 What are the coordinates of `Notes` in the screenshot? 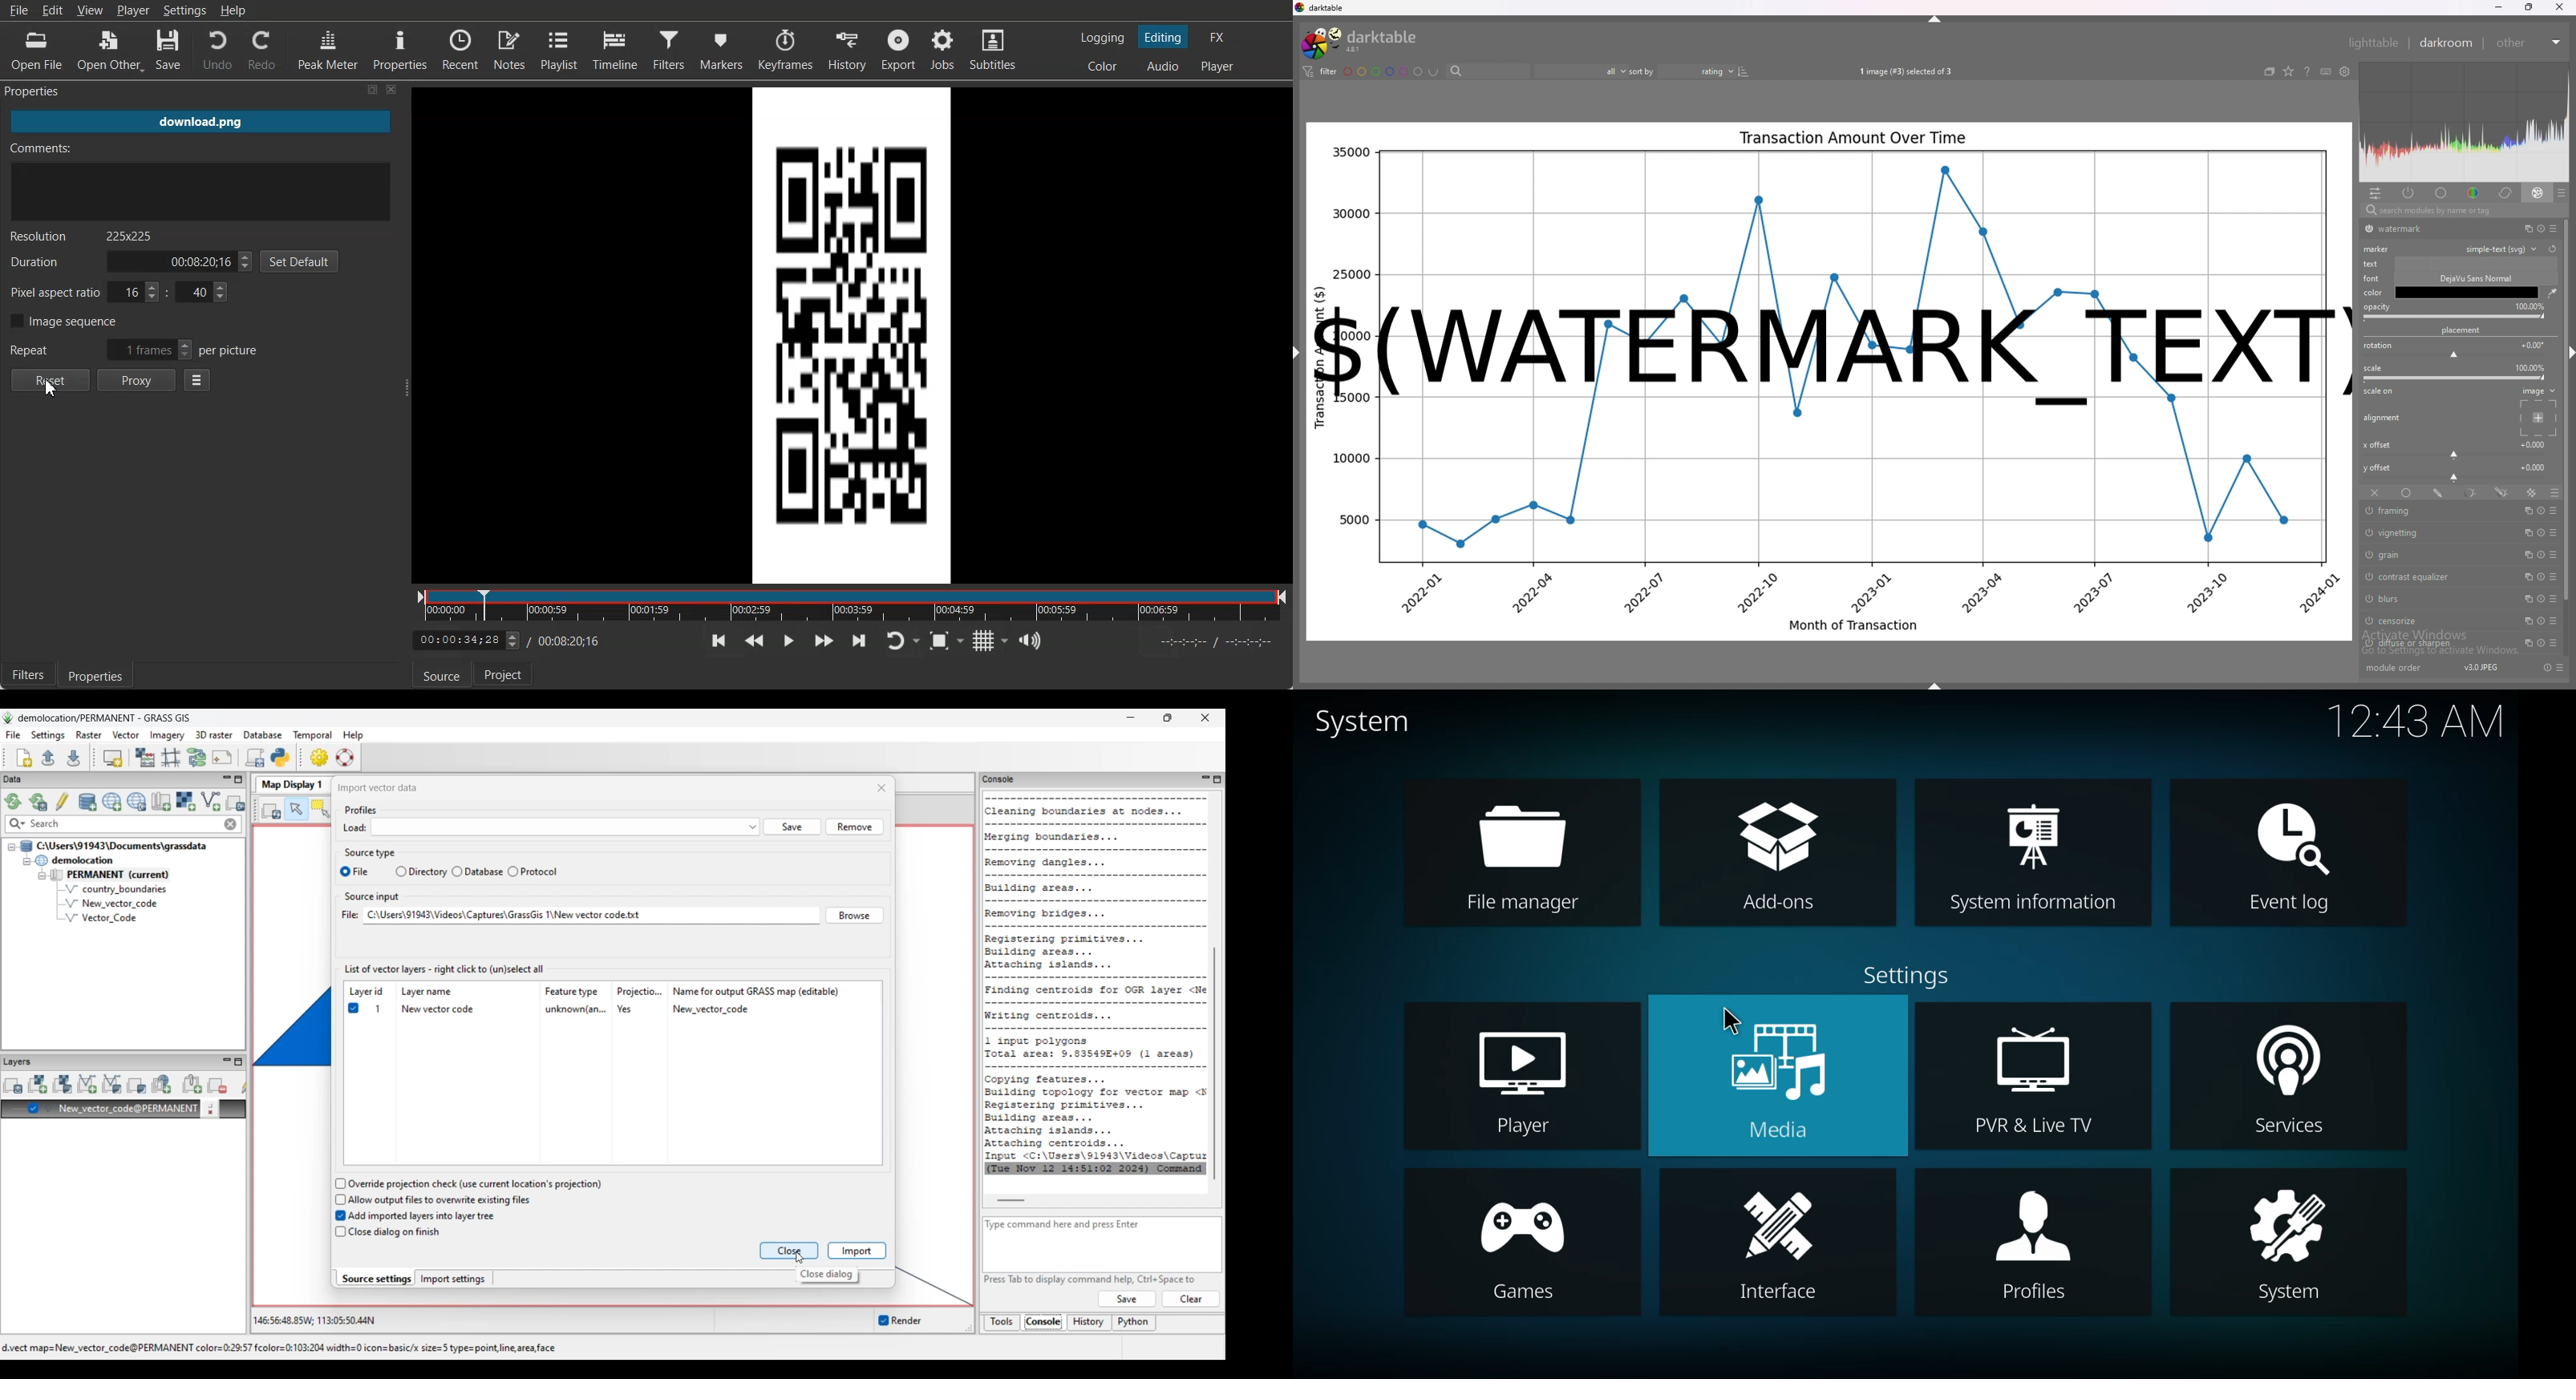 It's located at (509, 49).